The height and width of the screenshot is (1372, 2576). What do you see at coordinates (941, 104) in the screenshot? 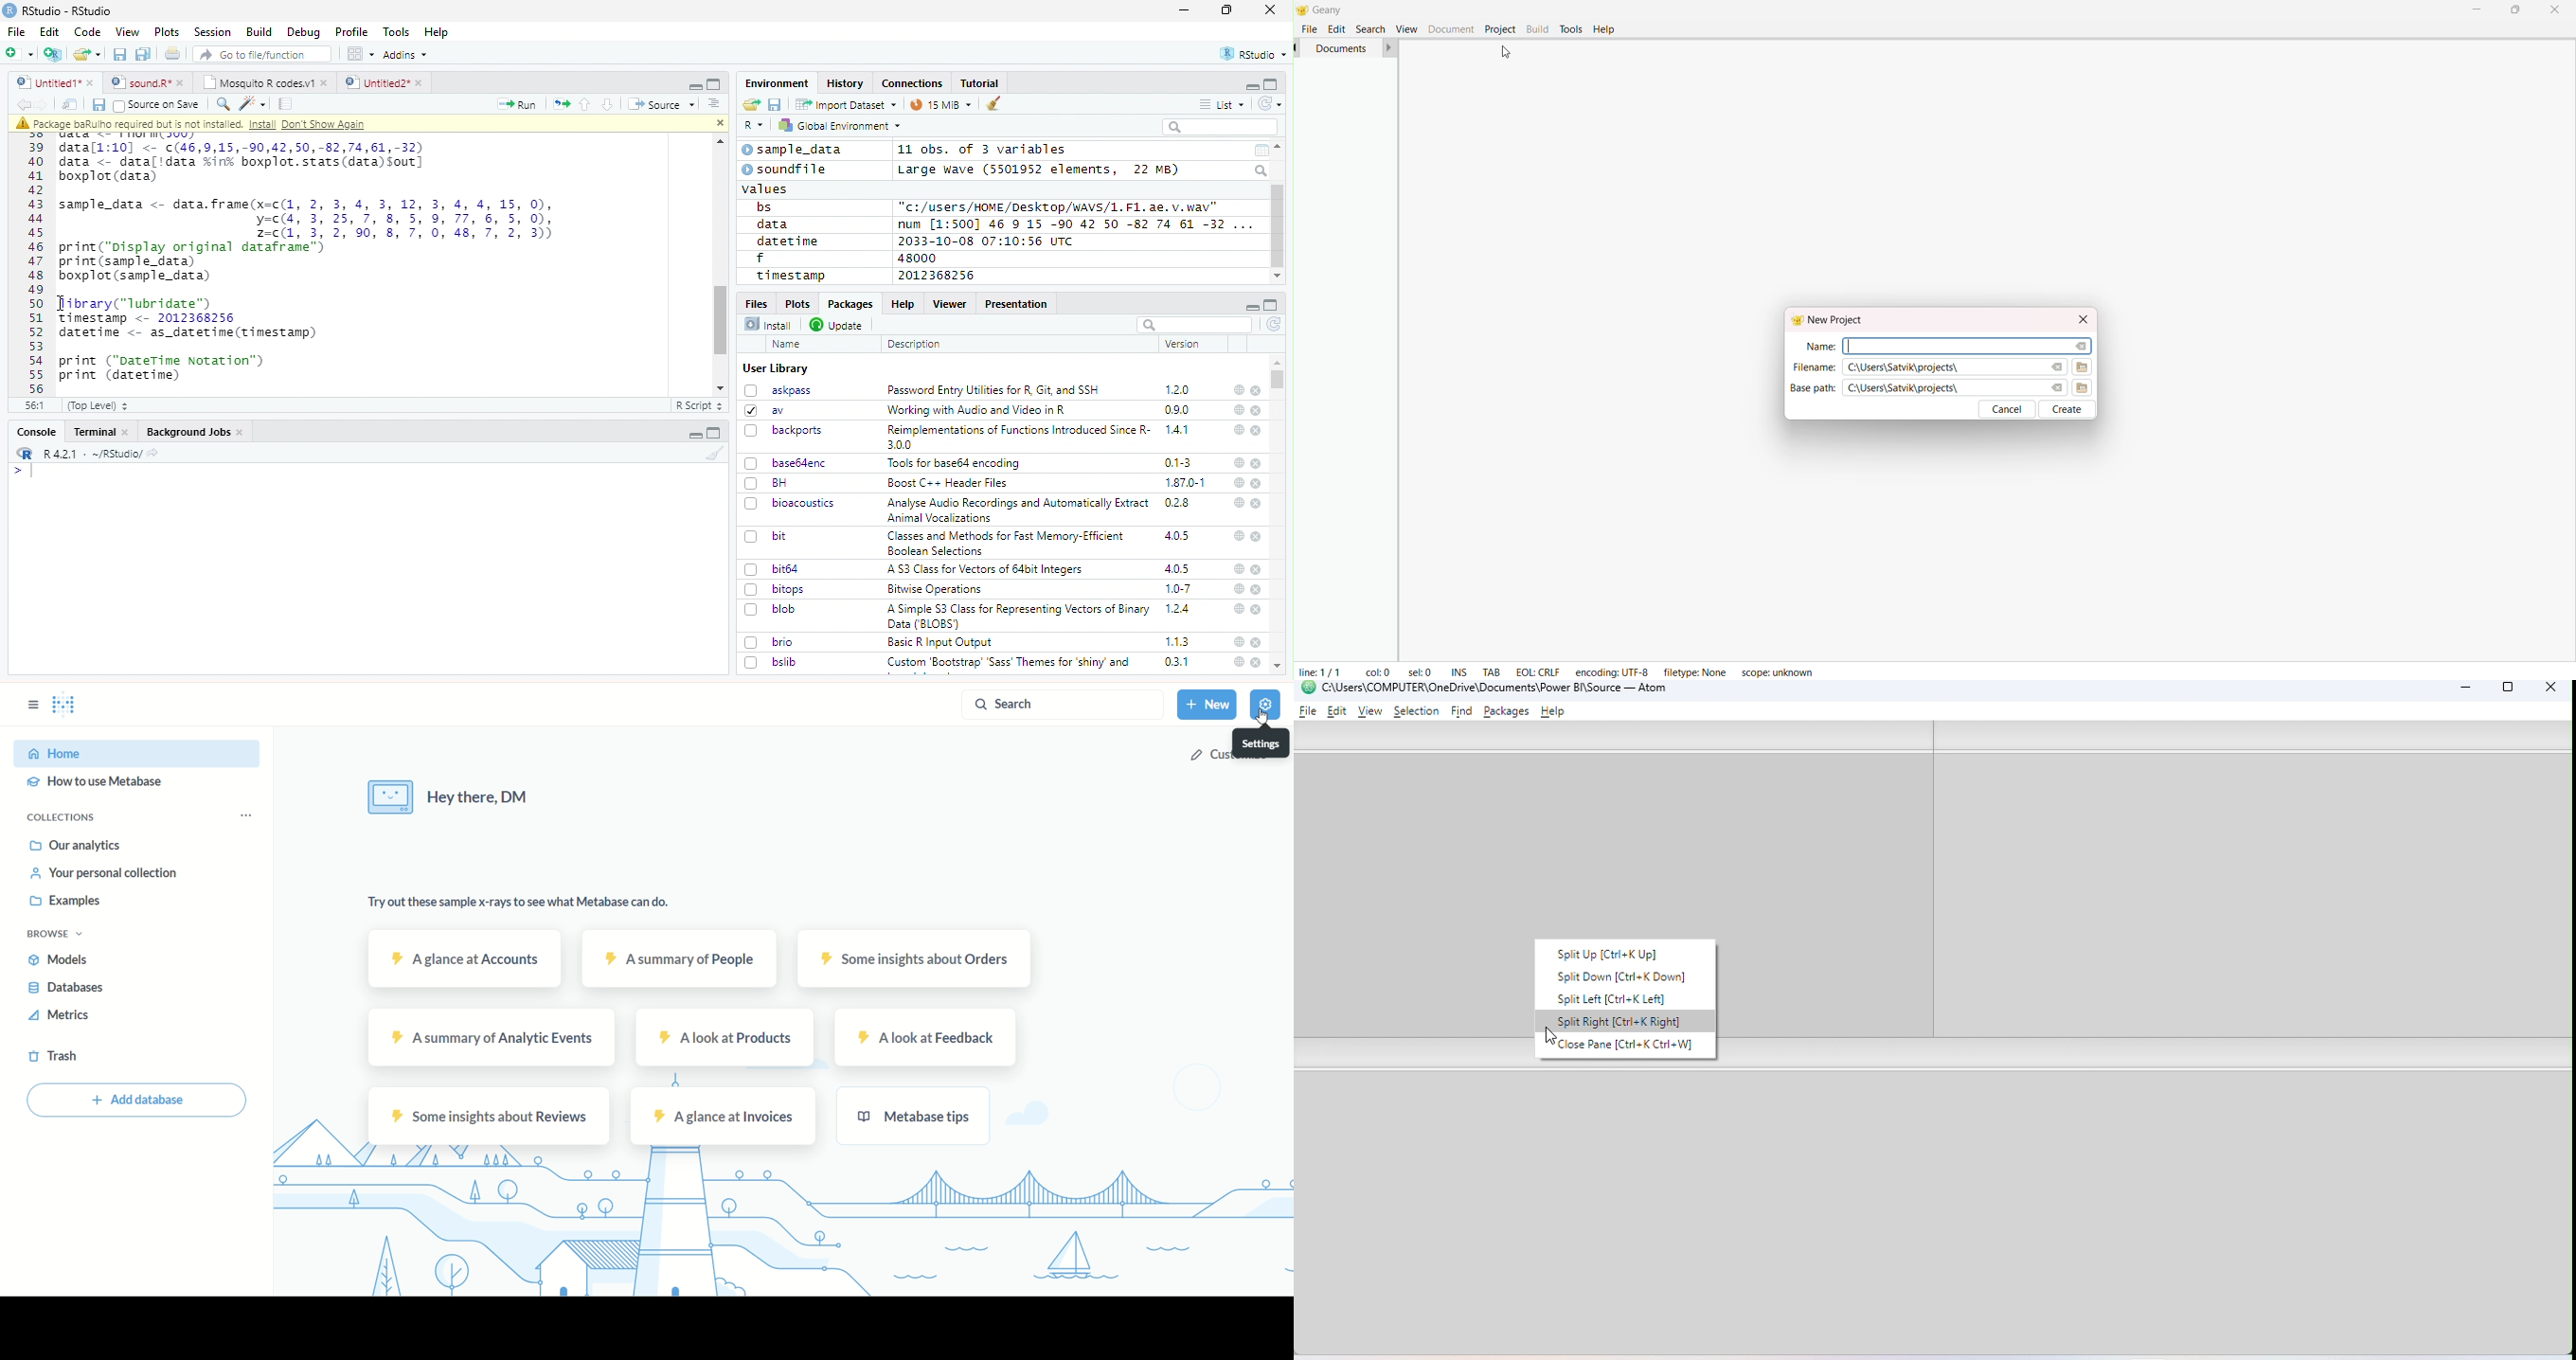
I see `15 MiB` at bounding box center [941, 104].